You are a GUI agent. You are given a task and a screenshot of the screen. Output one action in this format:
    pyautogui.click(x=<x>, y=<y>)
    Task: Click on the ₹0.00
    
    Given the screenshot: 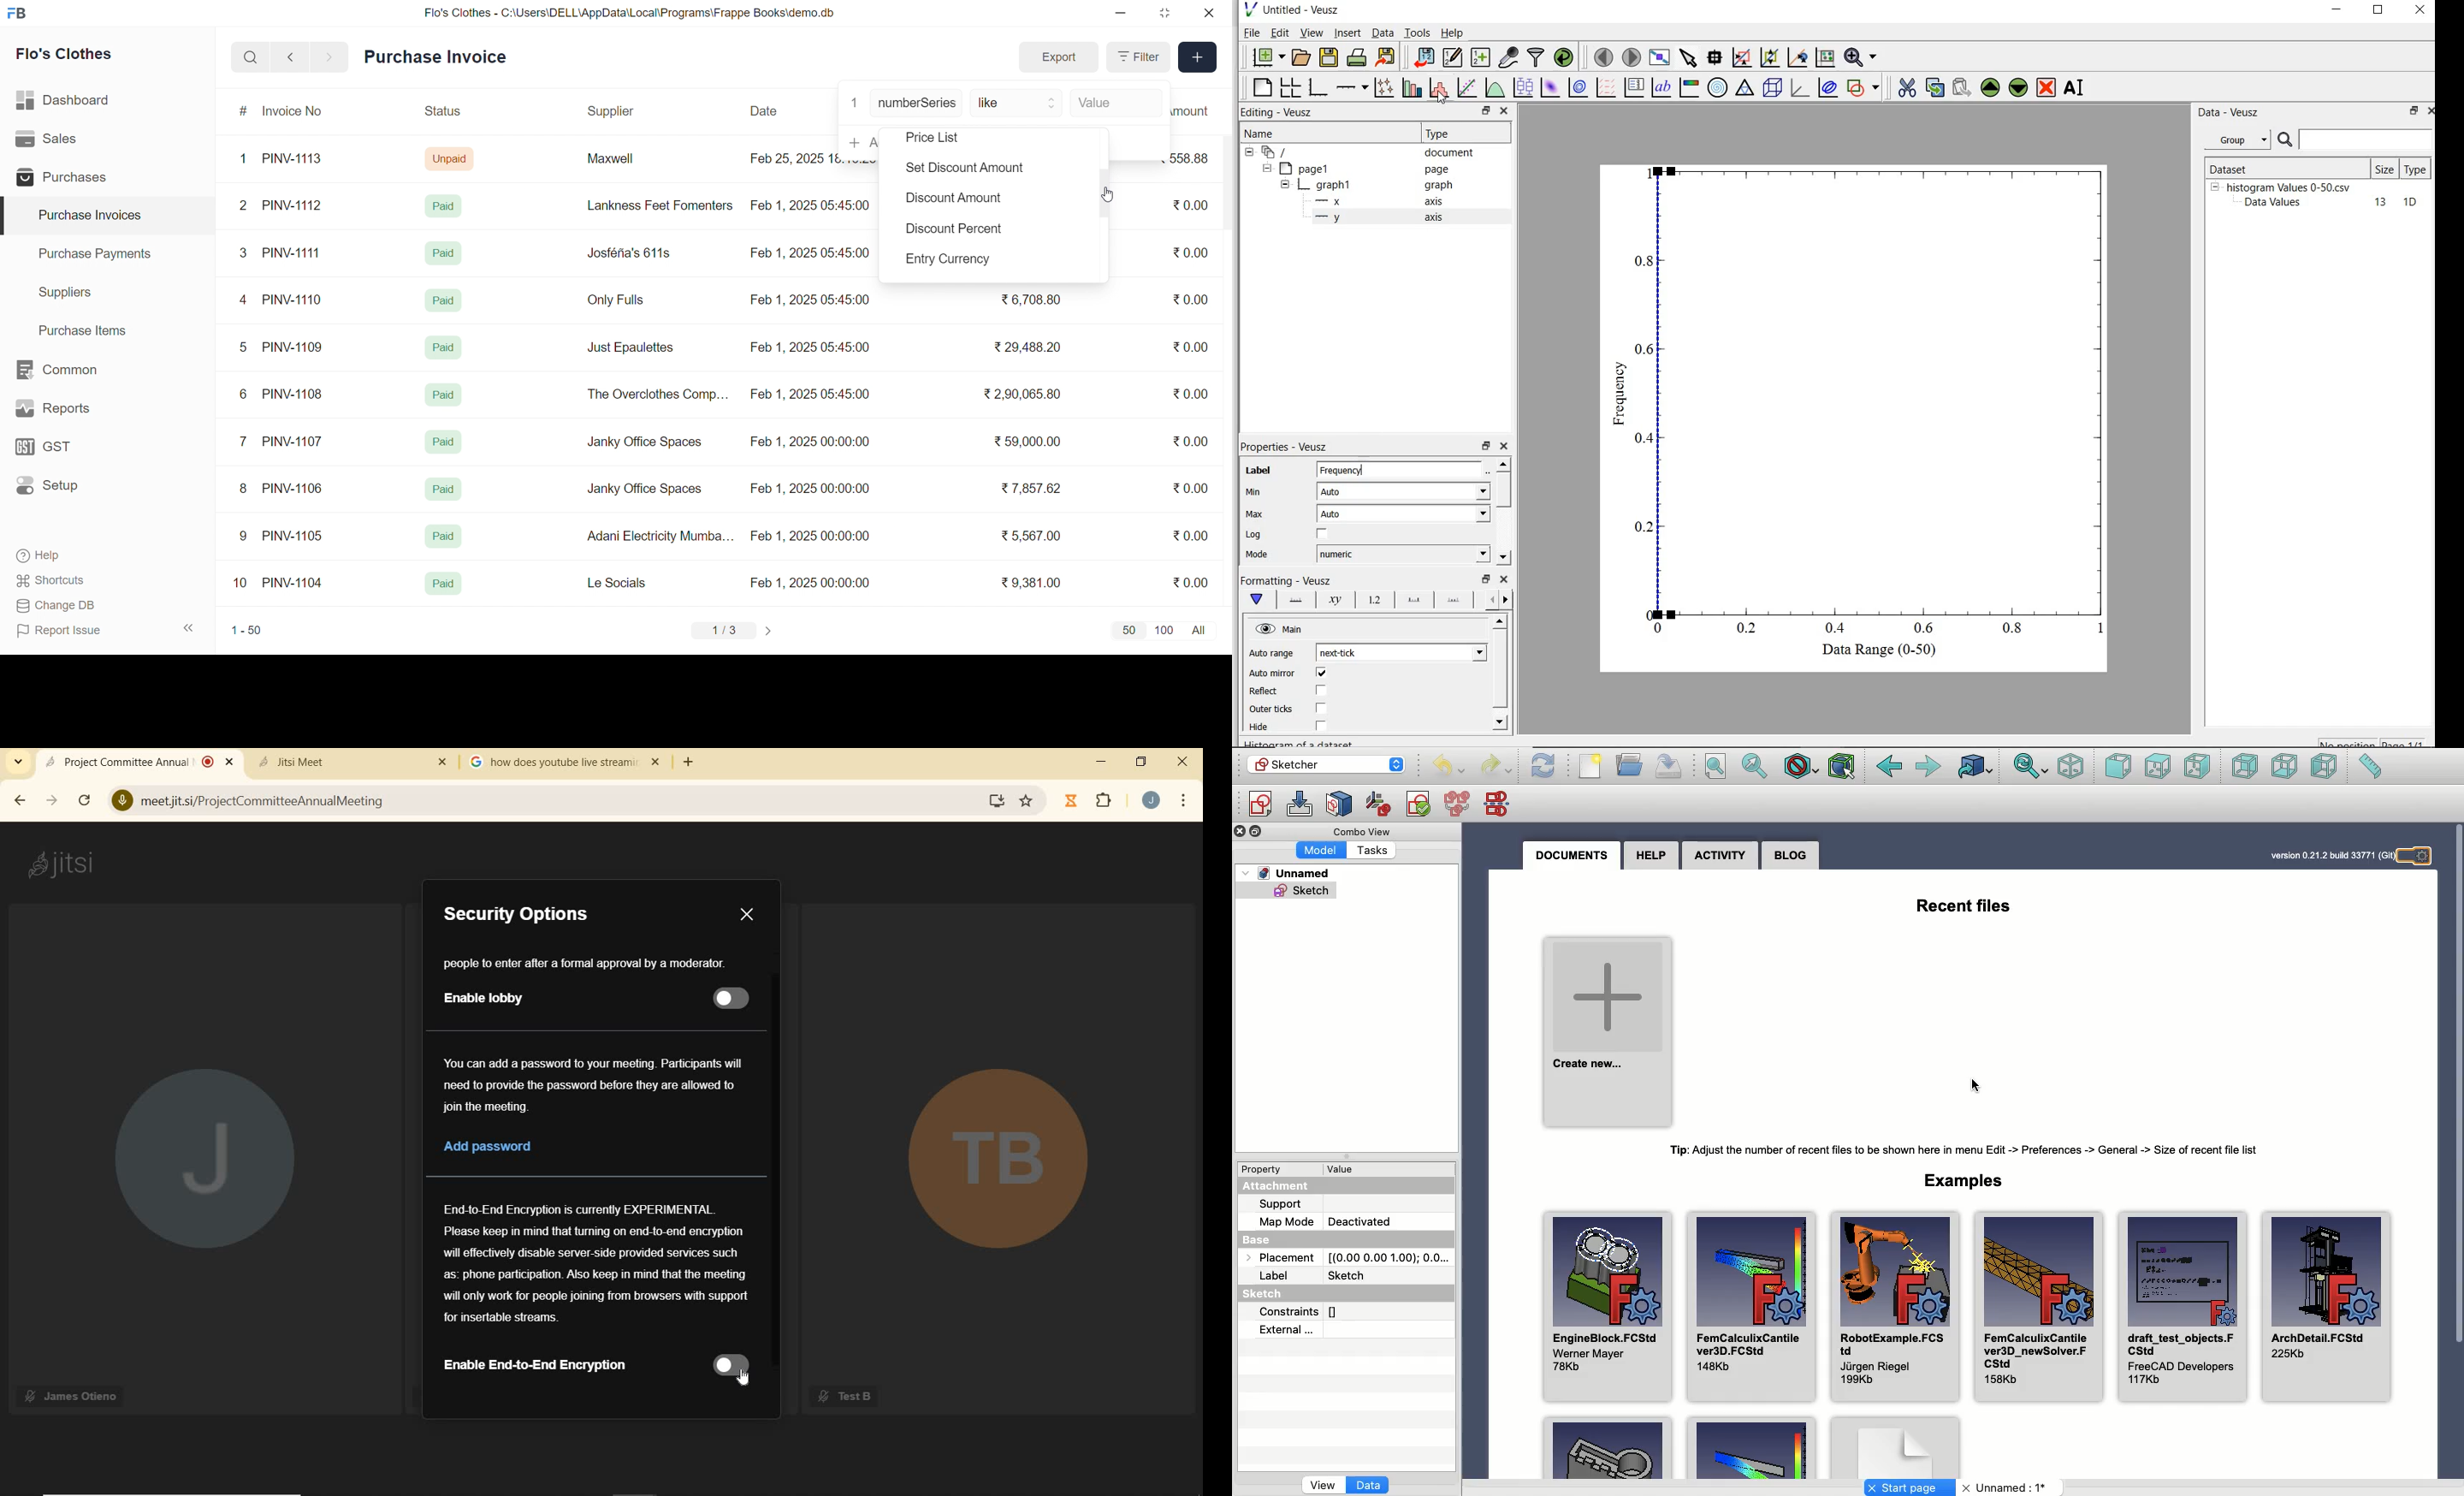 What is the action you would take?
    pyautogui.click(x=1194, y=440)
    